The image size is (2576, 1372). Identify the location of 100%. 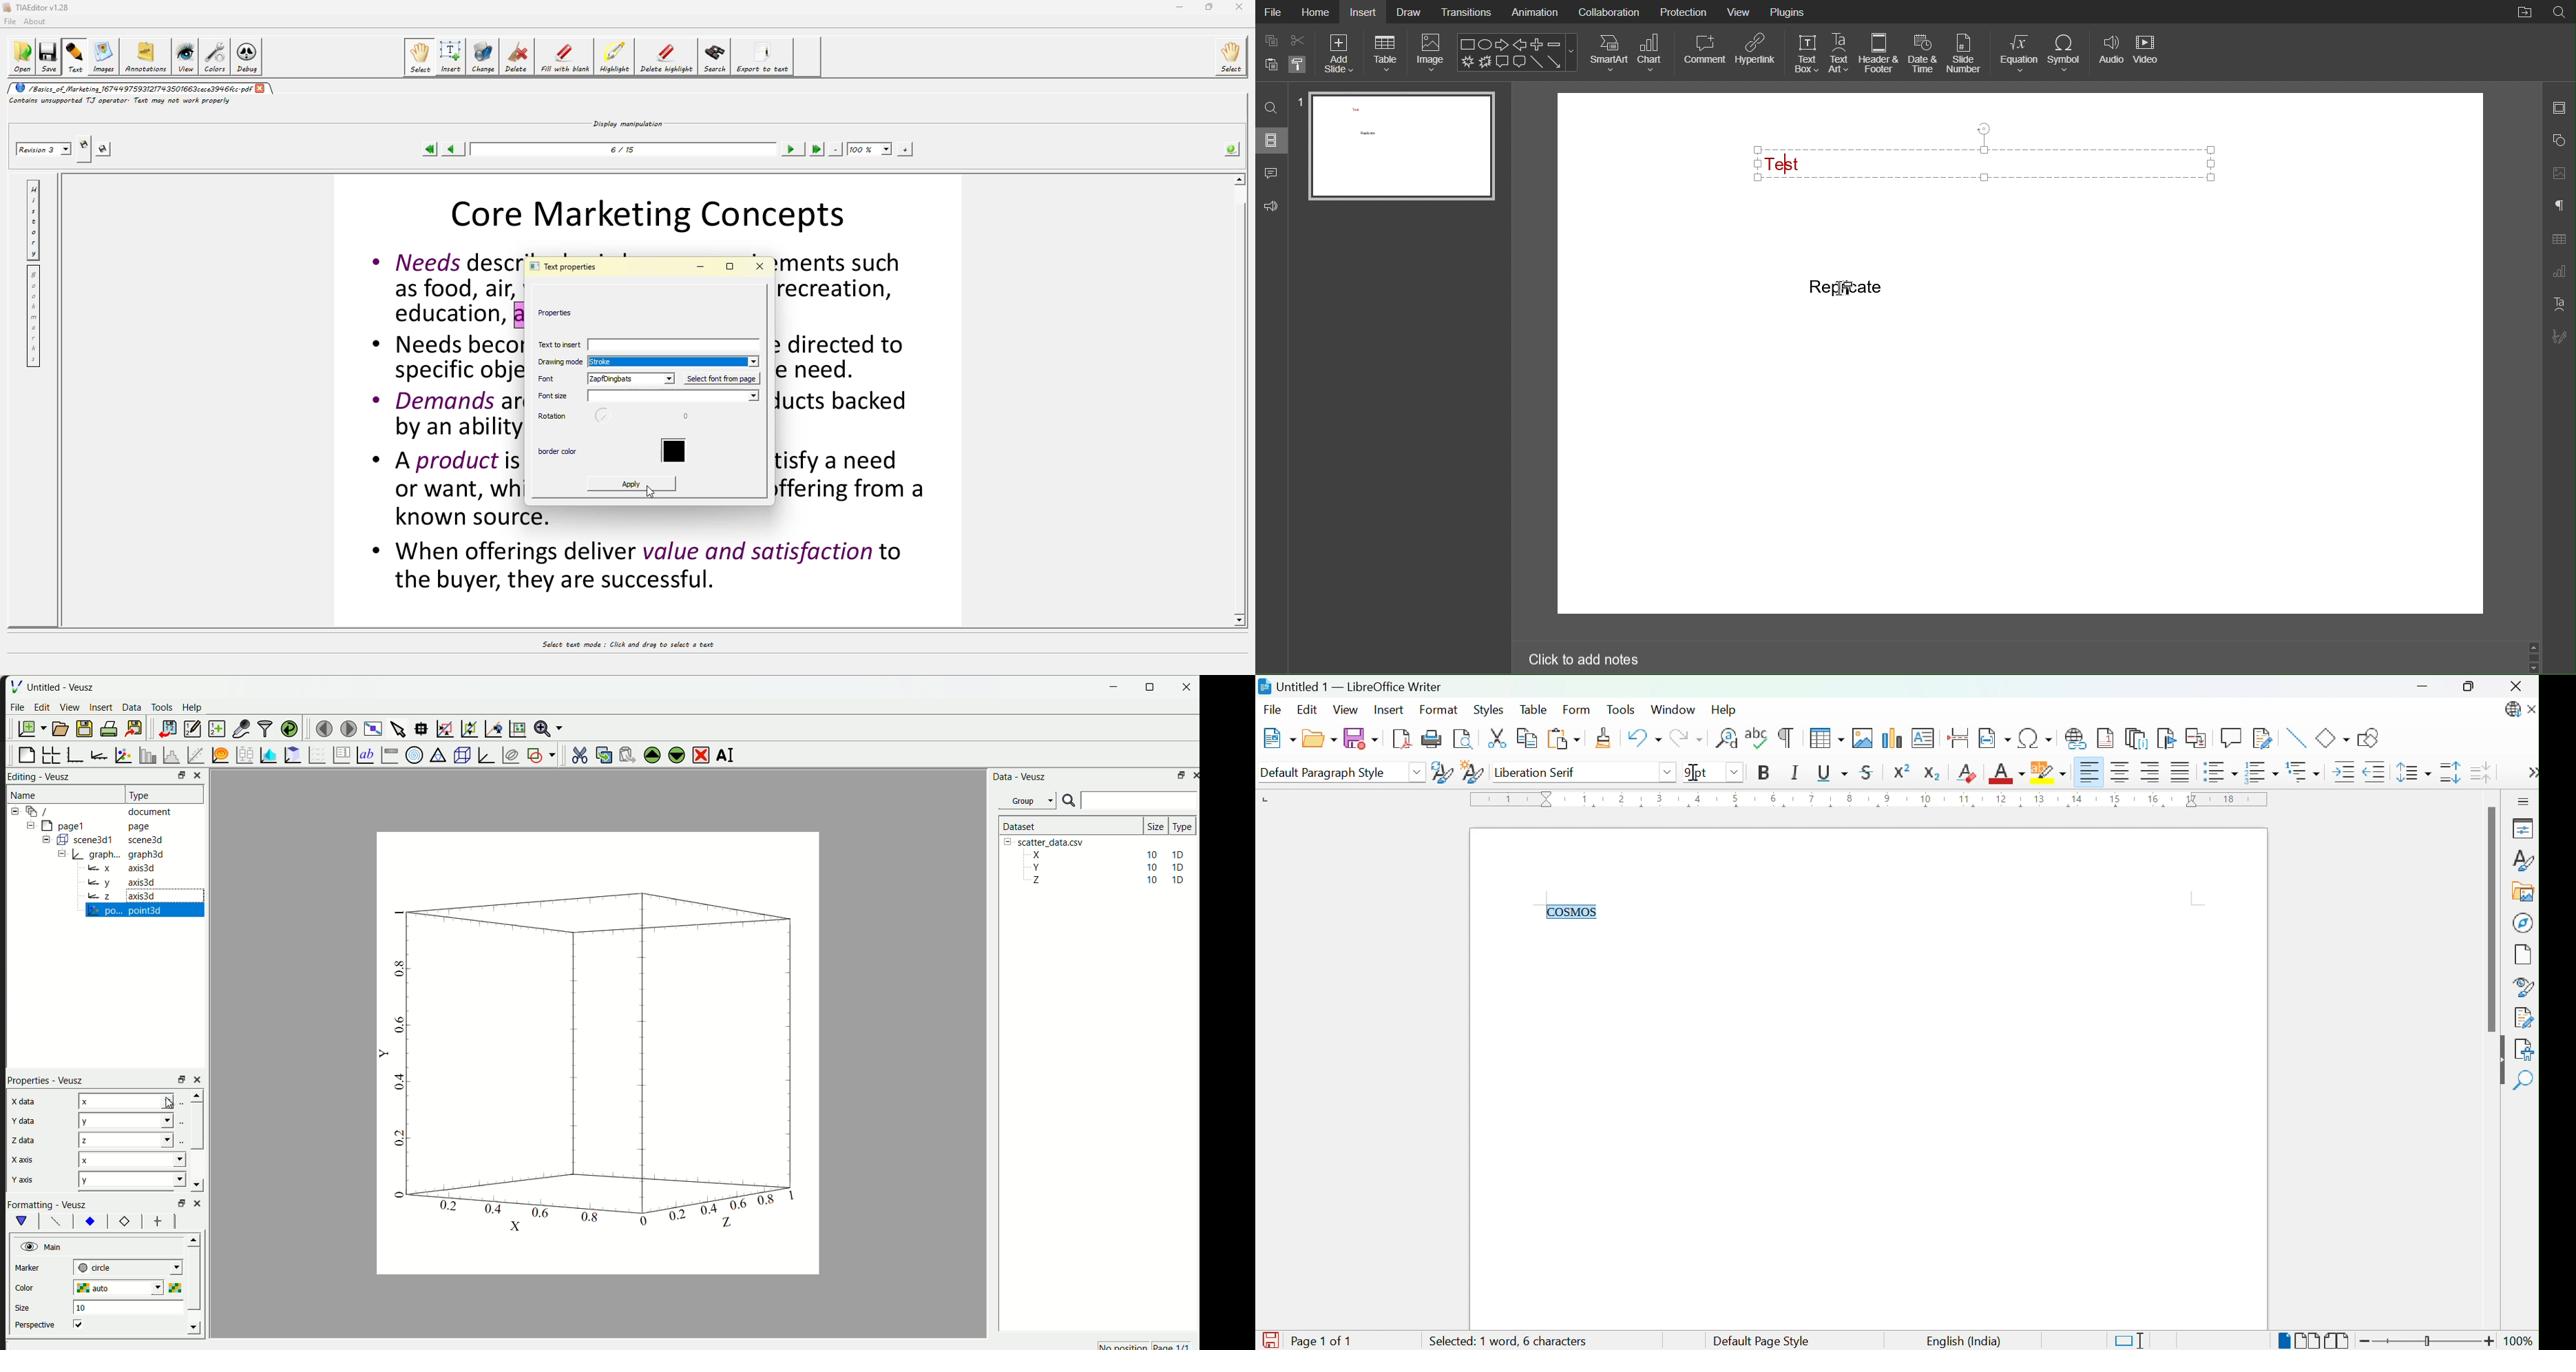
(2523, 1343).